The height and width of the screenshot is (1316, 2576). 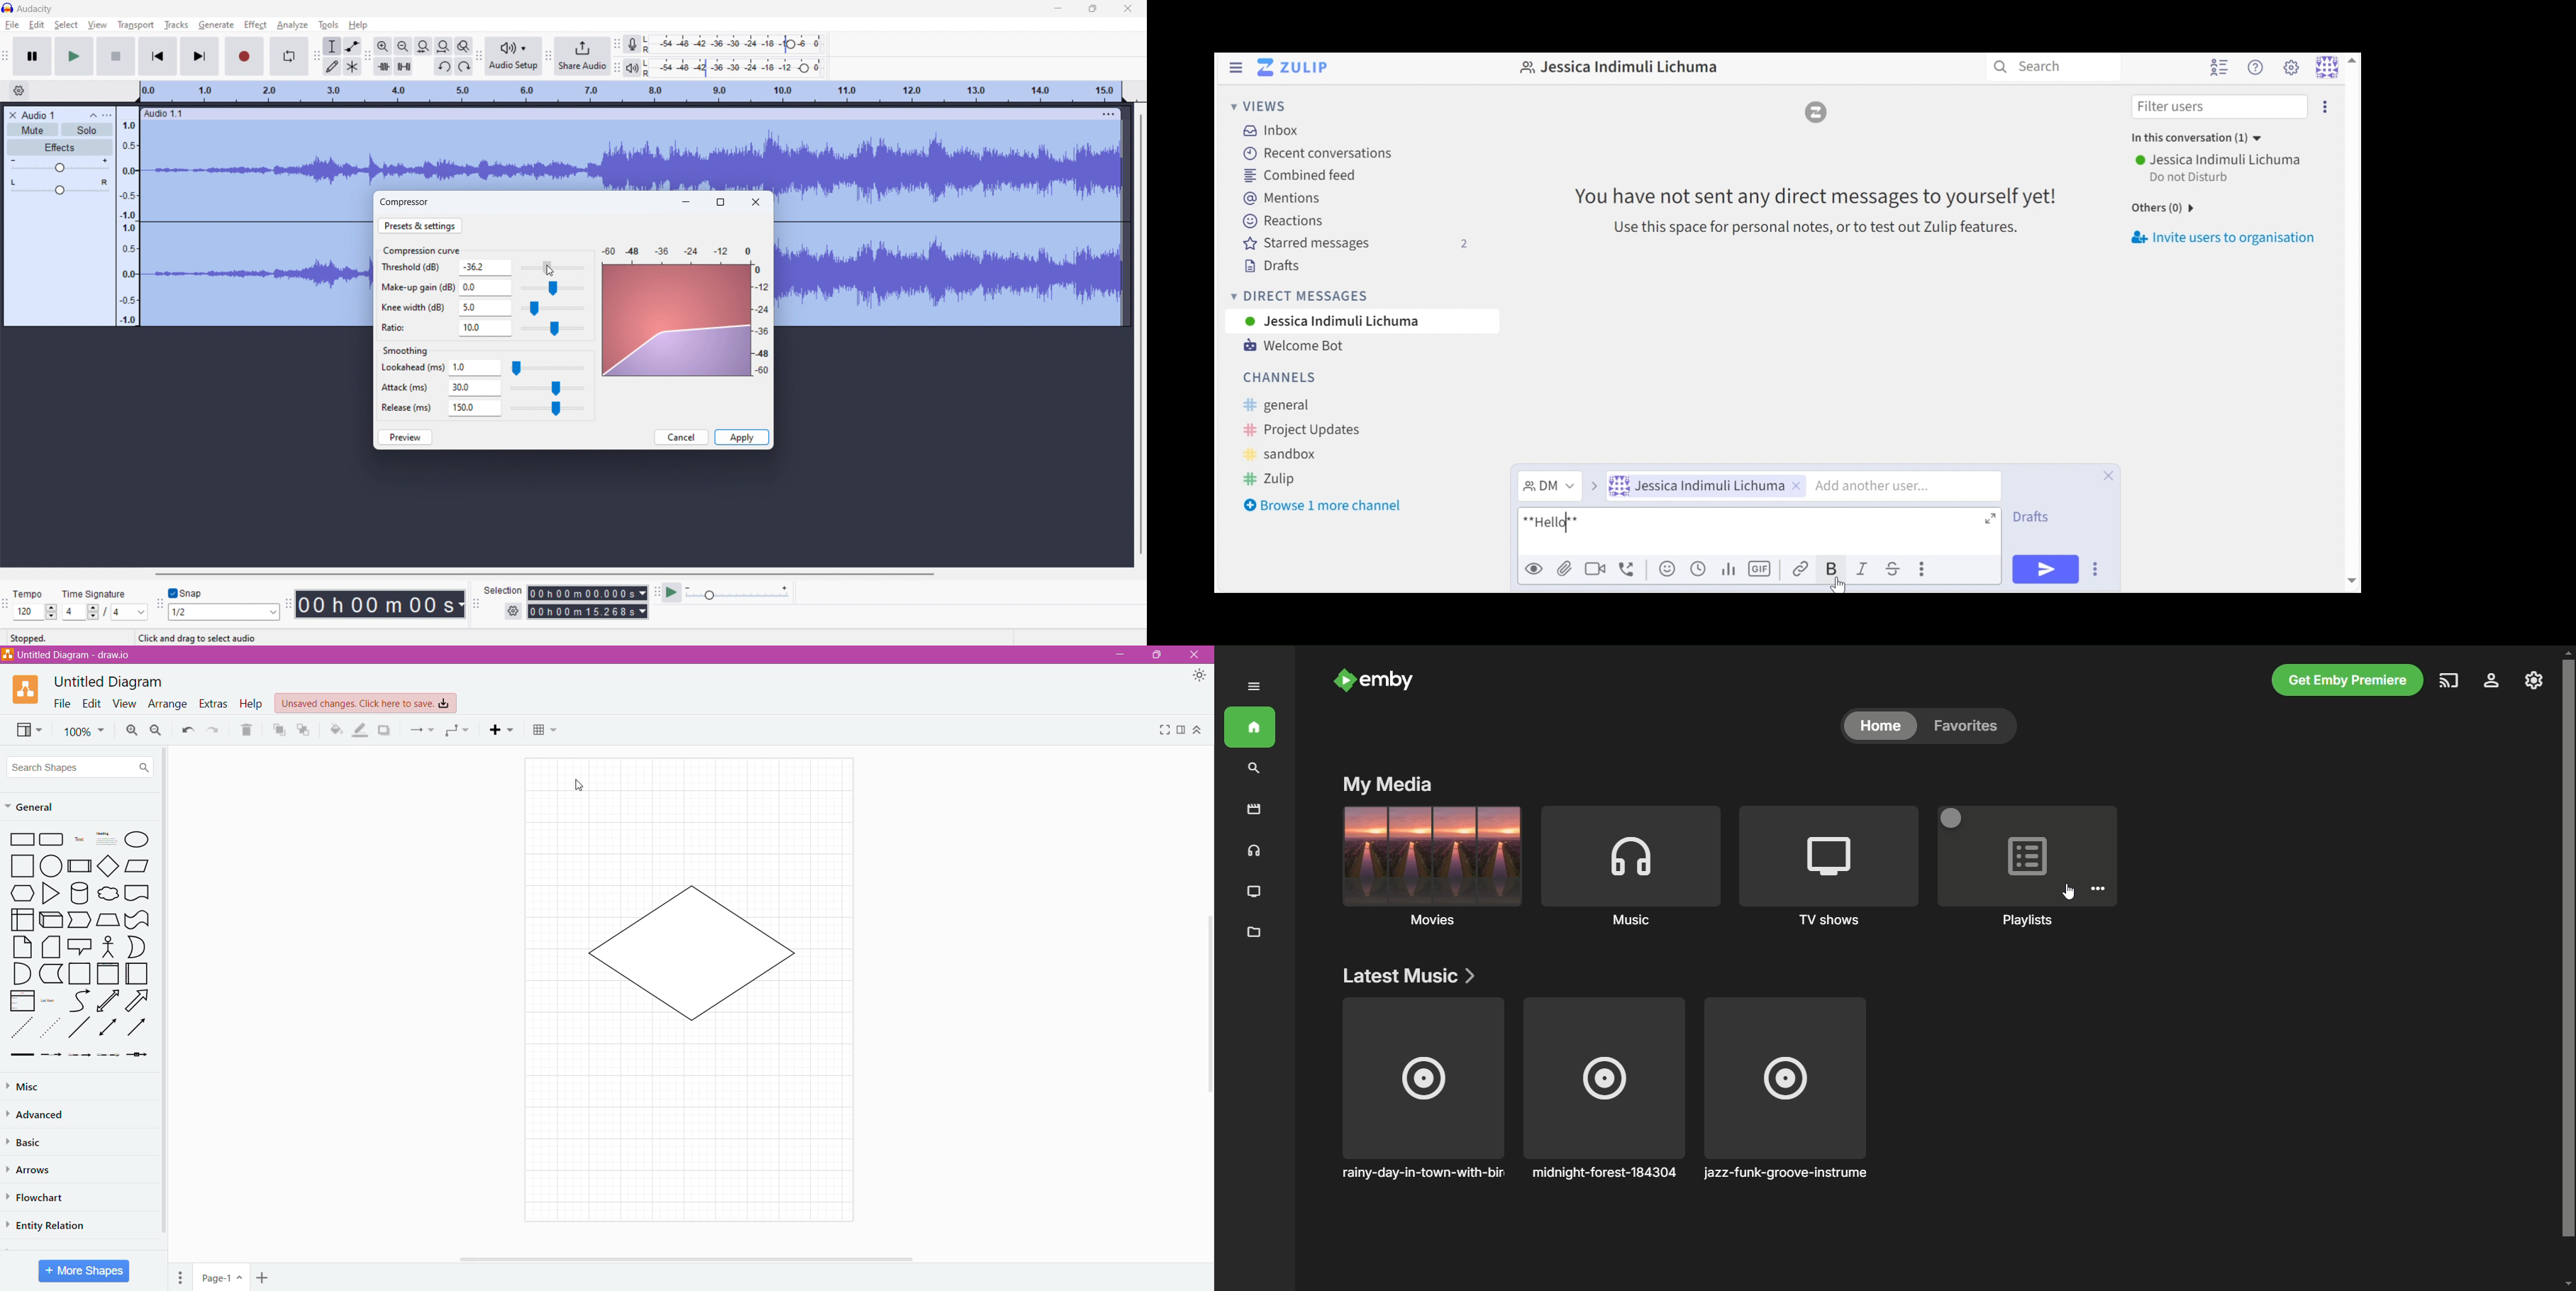 What do you see at coordinates (52, 1031) in the screenshot?
I see `Dotted Line` at bounding box center [52, 1031].